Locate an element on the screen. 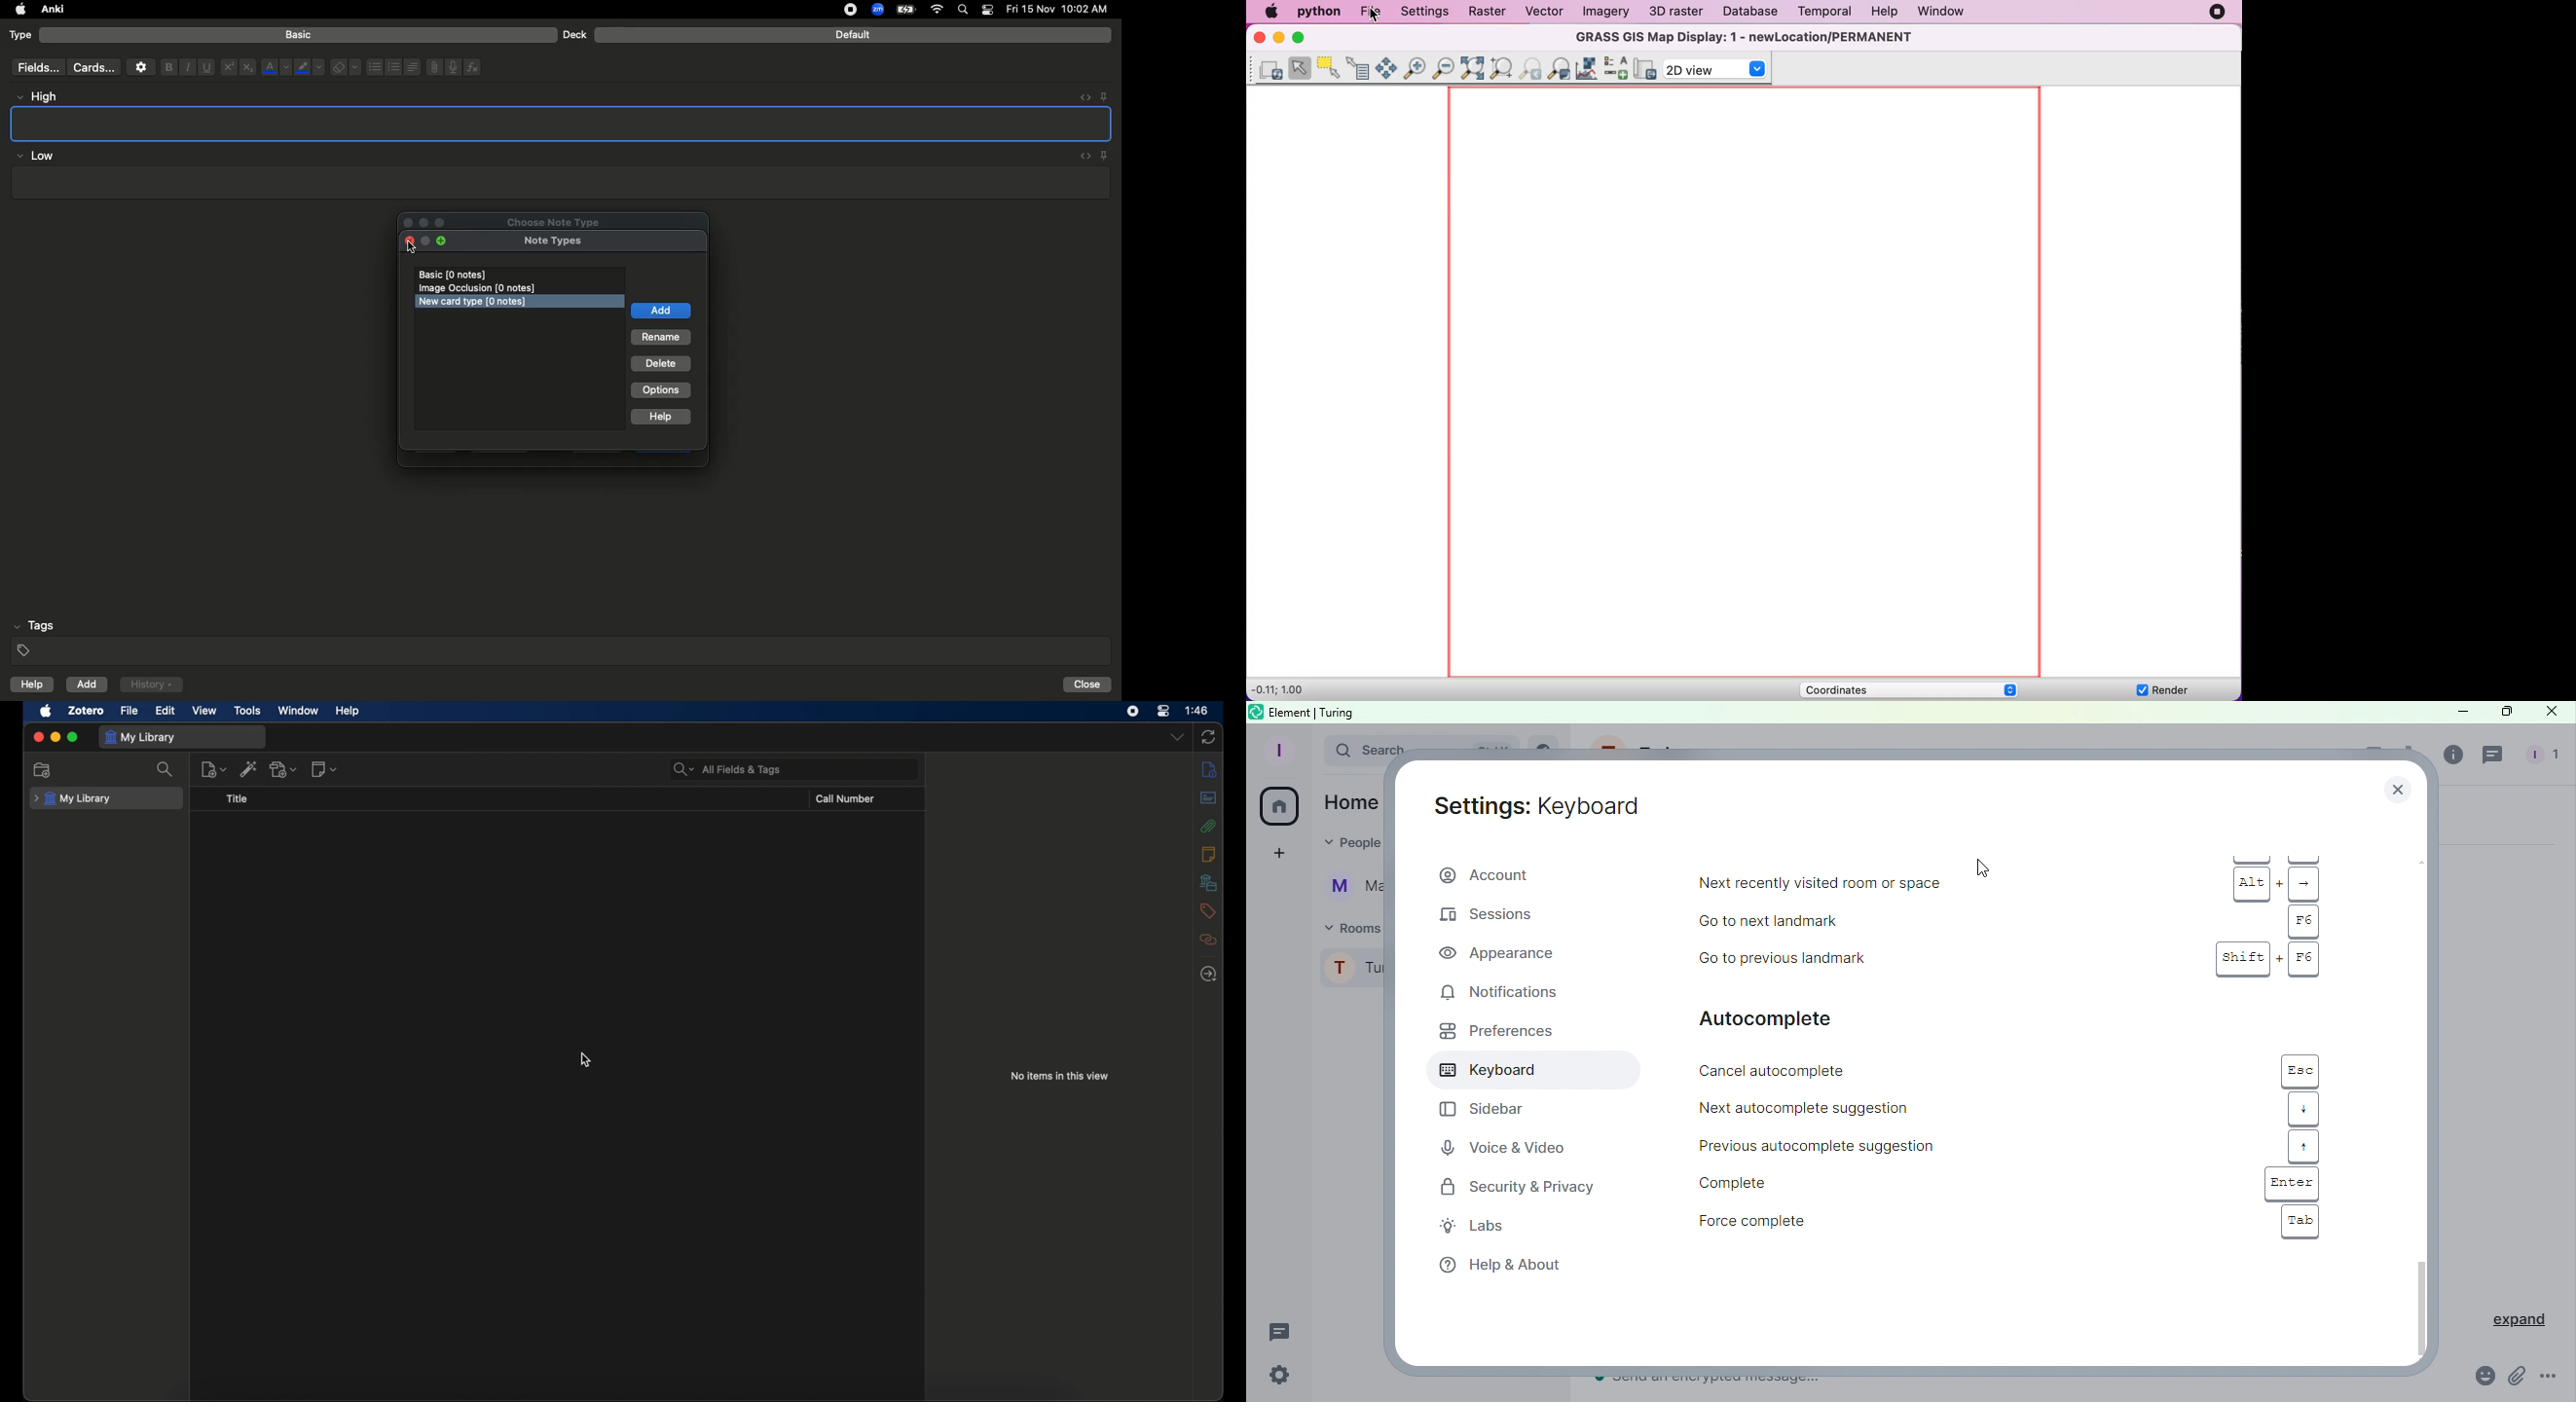 This screenshot has height=1428, width=2576. Notifications is located at coordinates (1521, 991).